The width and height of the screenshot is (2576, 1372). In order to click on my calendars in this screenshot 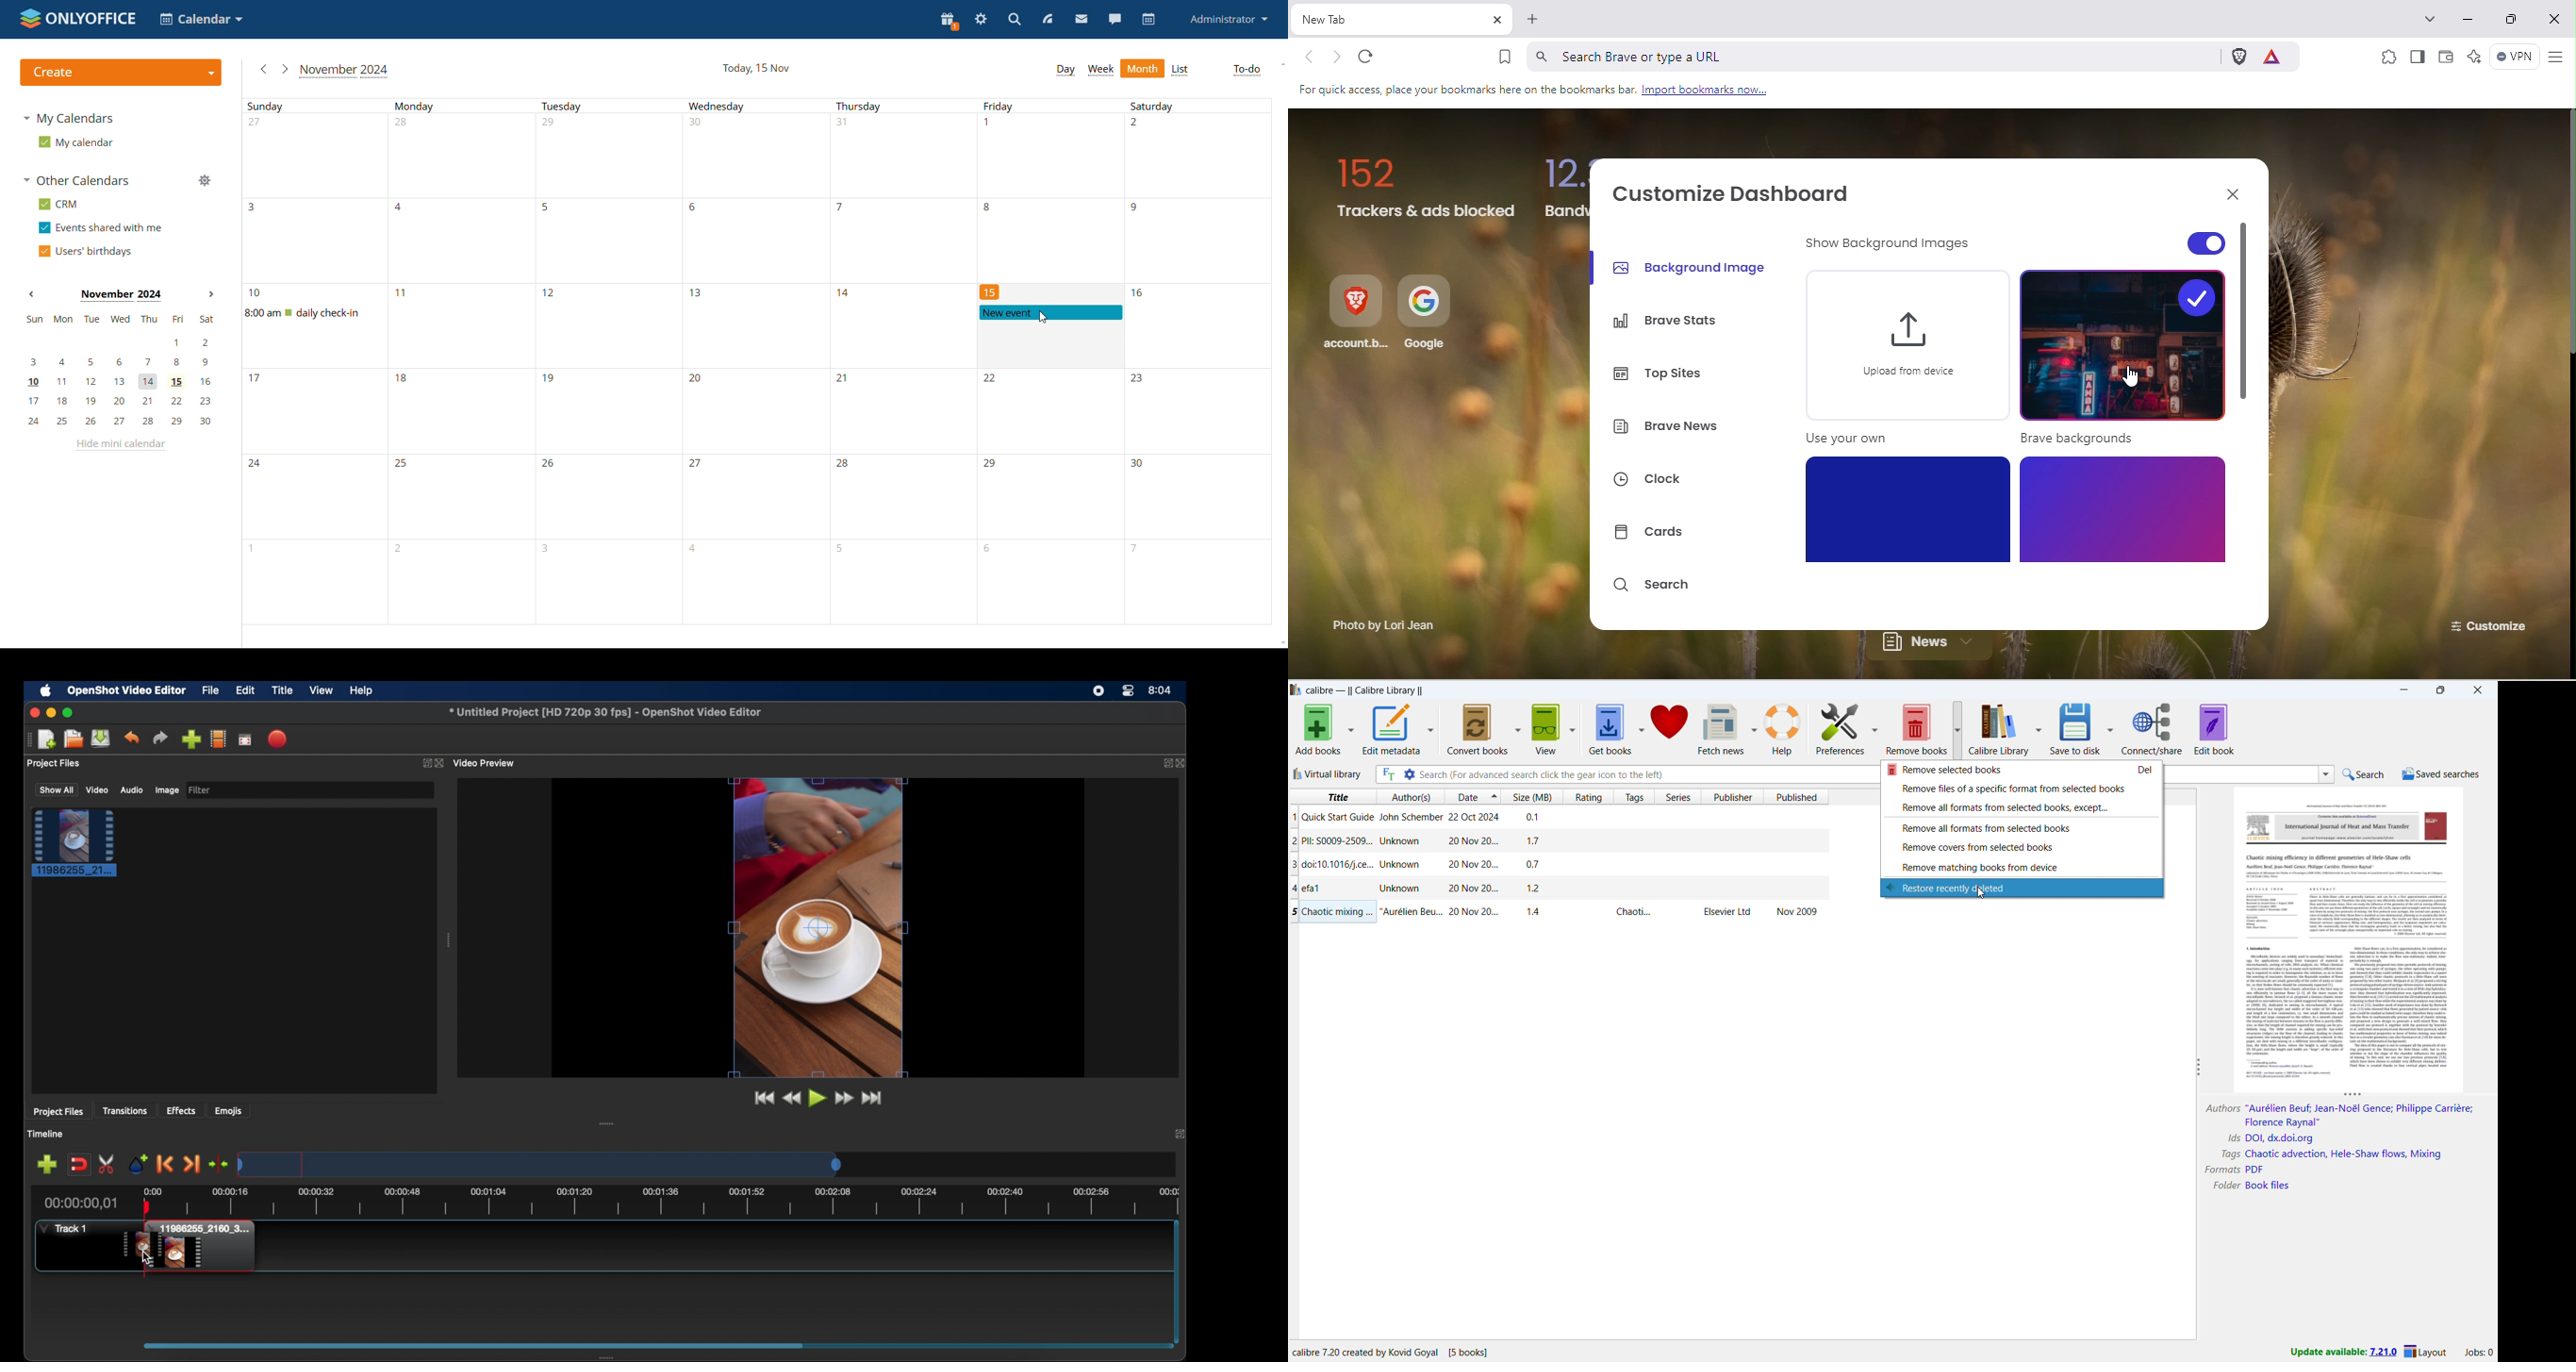, I will do `click(67, 118)`.